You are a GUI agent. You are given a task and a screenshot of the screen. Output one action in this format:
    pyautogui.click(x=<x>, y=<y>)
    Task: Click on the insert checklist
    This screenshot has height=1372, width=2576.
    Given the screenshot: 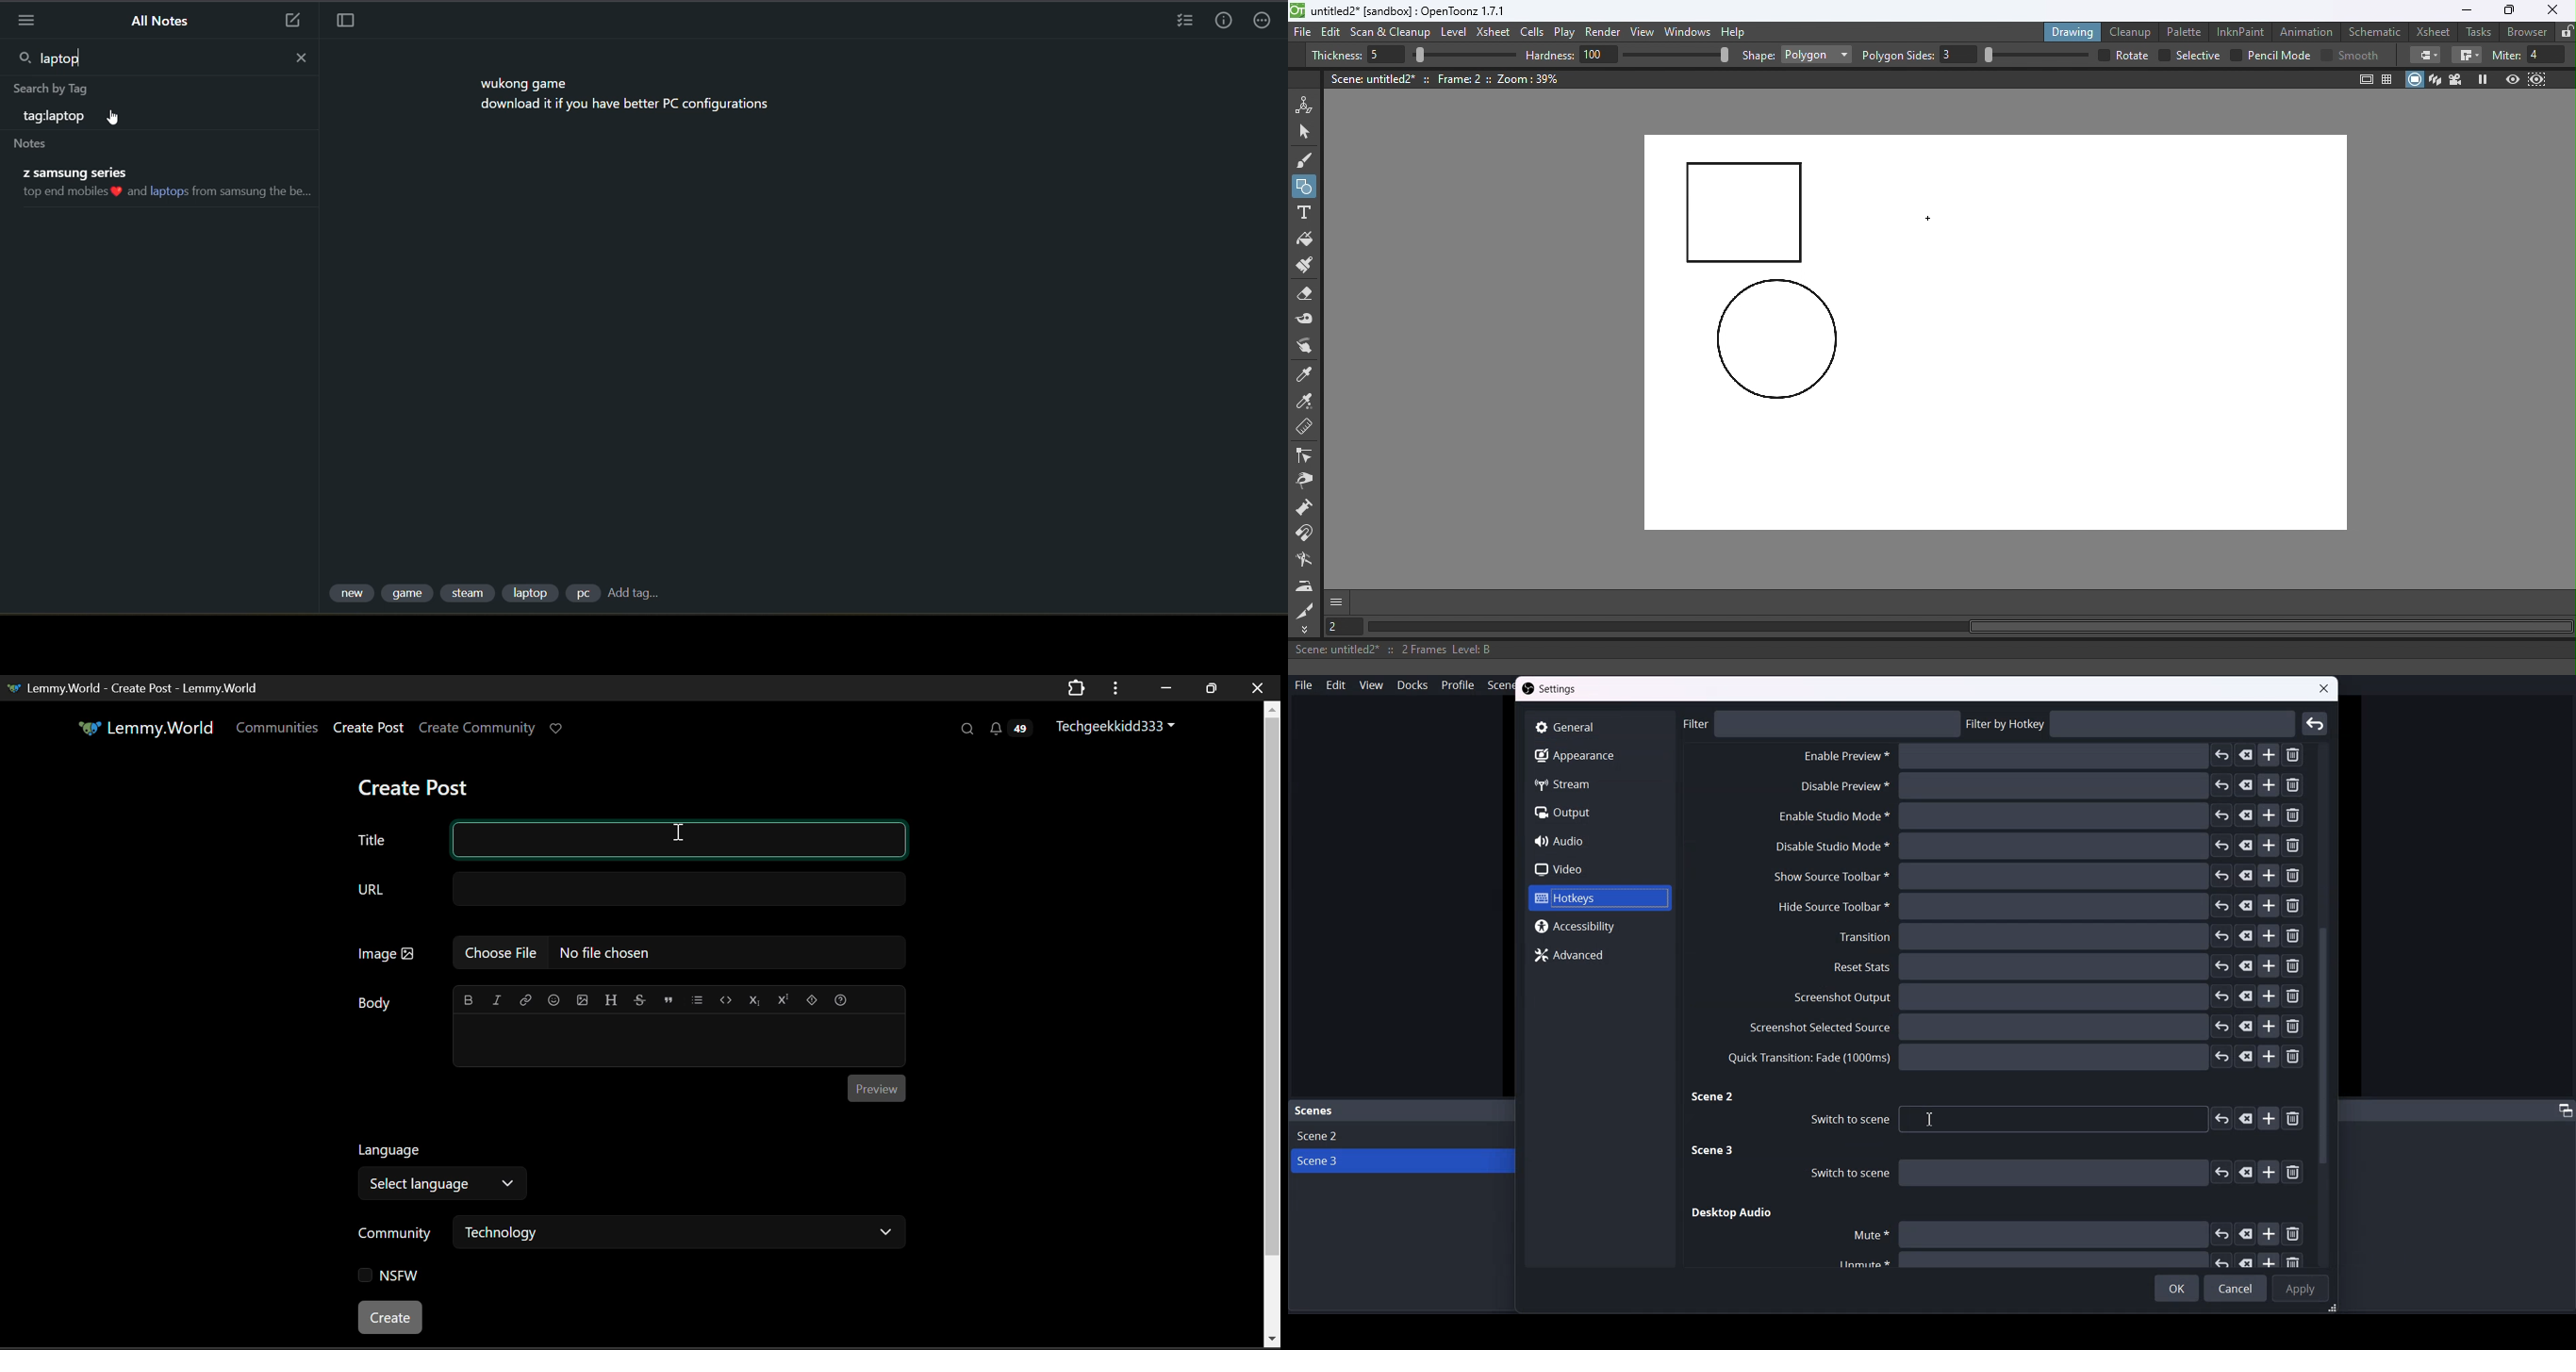 What is the action you would take?
    pyautogui.click(x=1181, y=21)
    